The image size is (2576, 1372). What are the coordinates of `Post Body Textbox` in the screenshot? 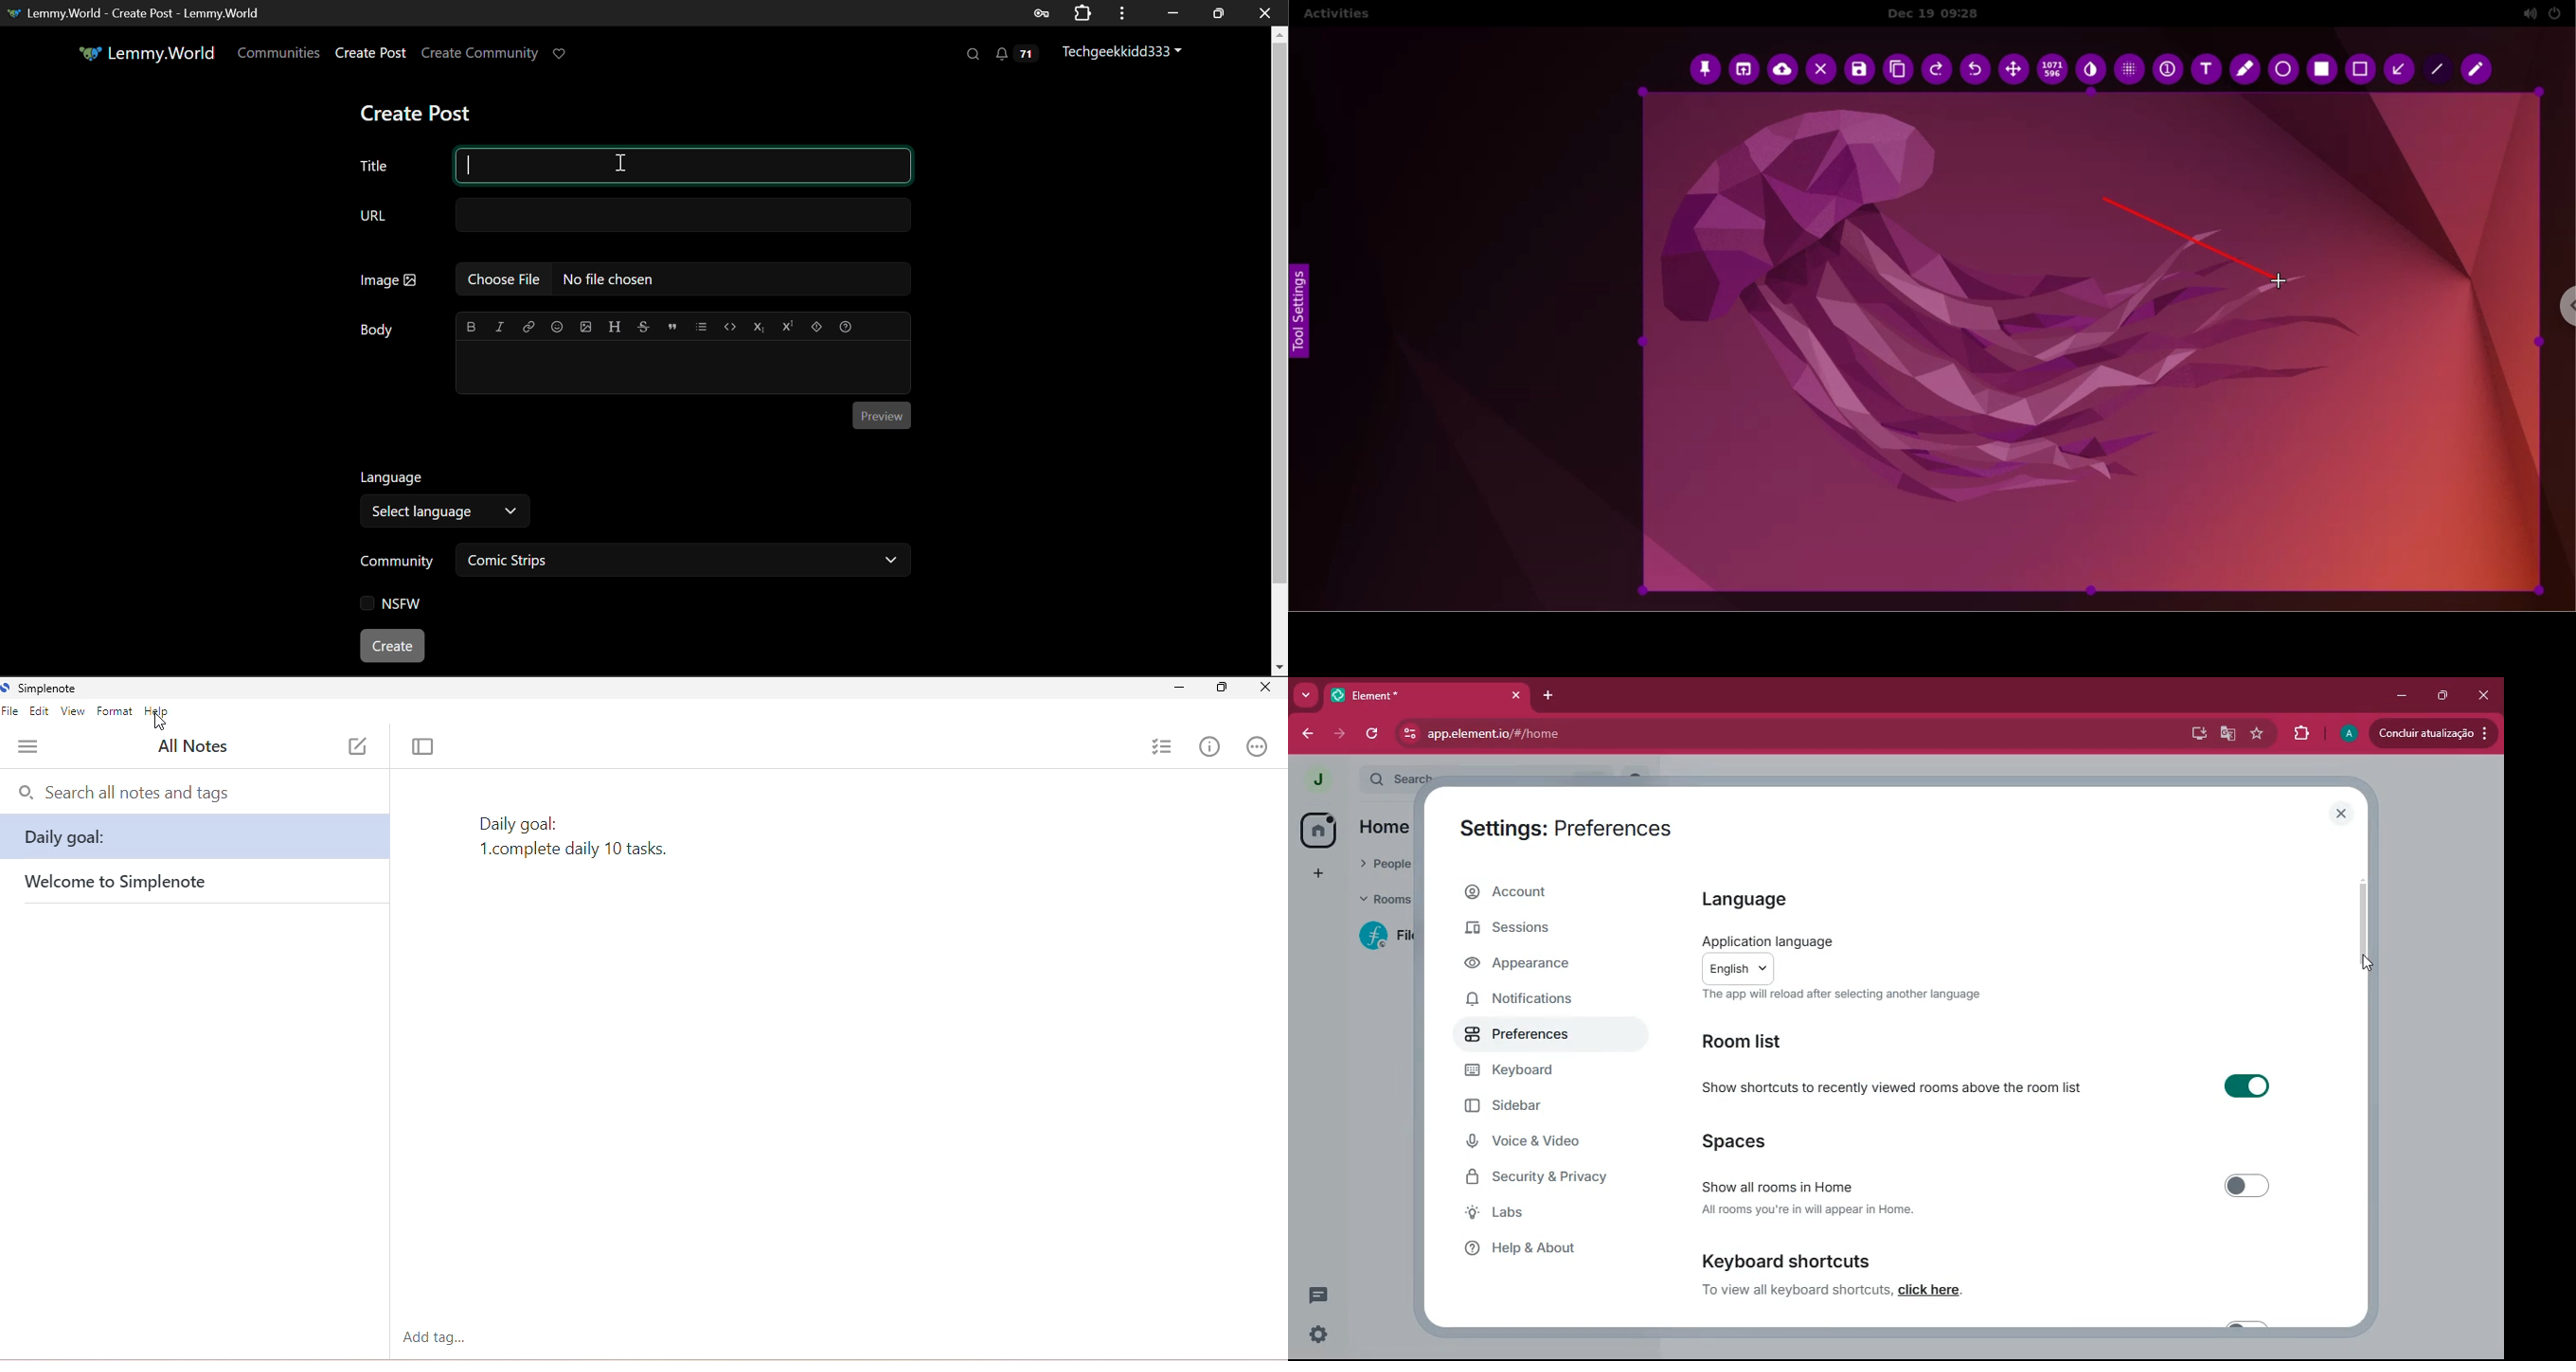 It's located at (683, 366).